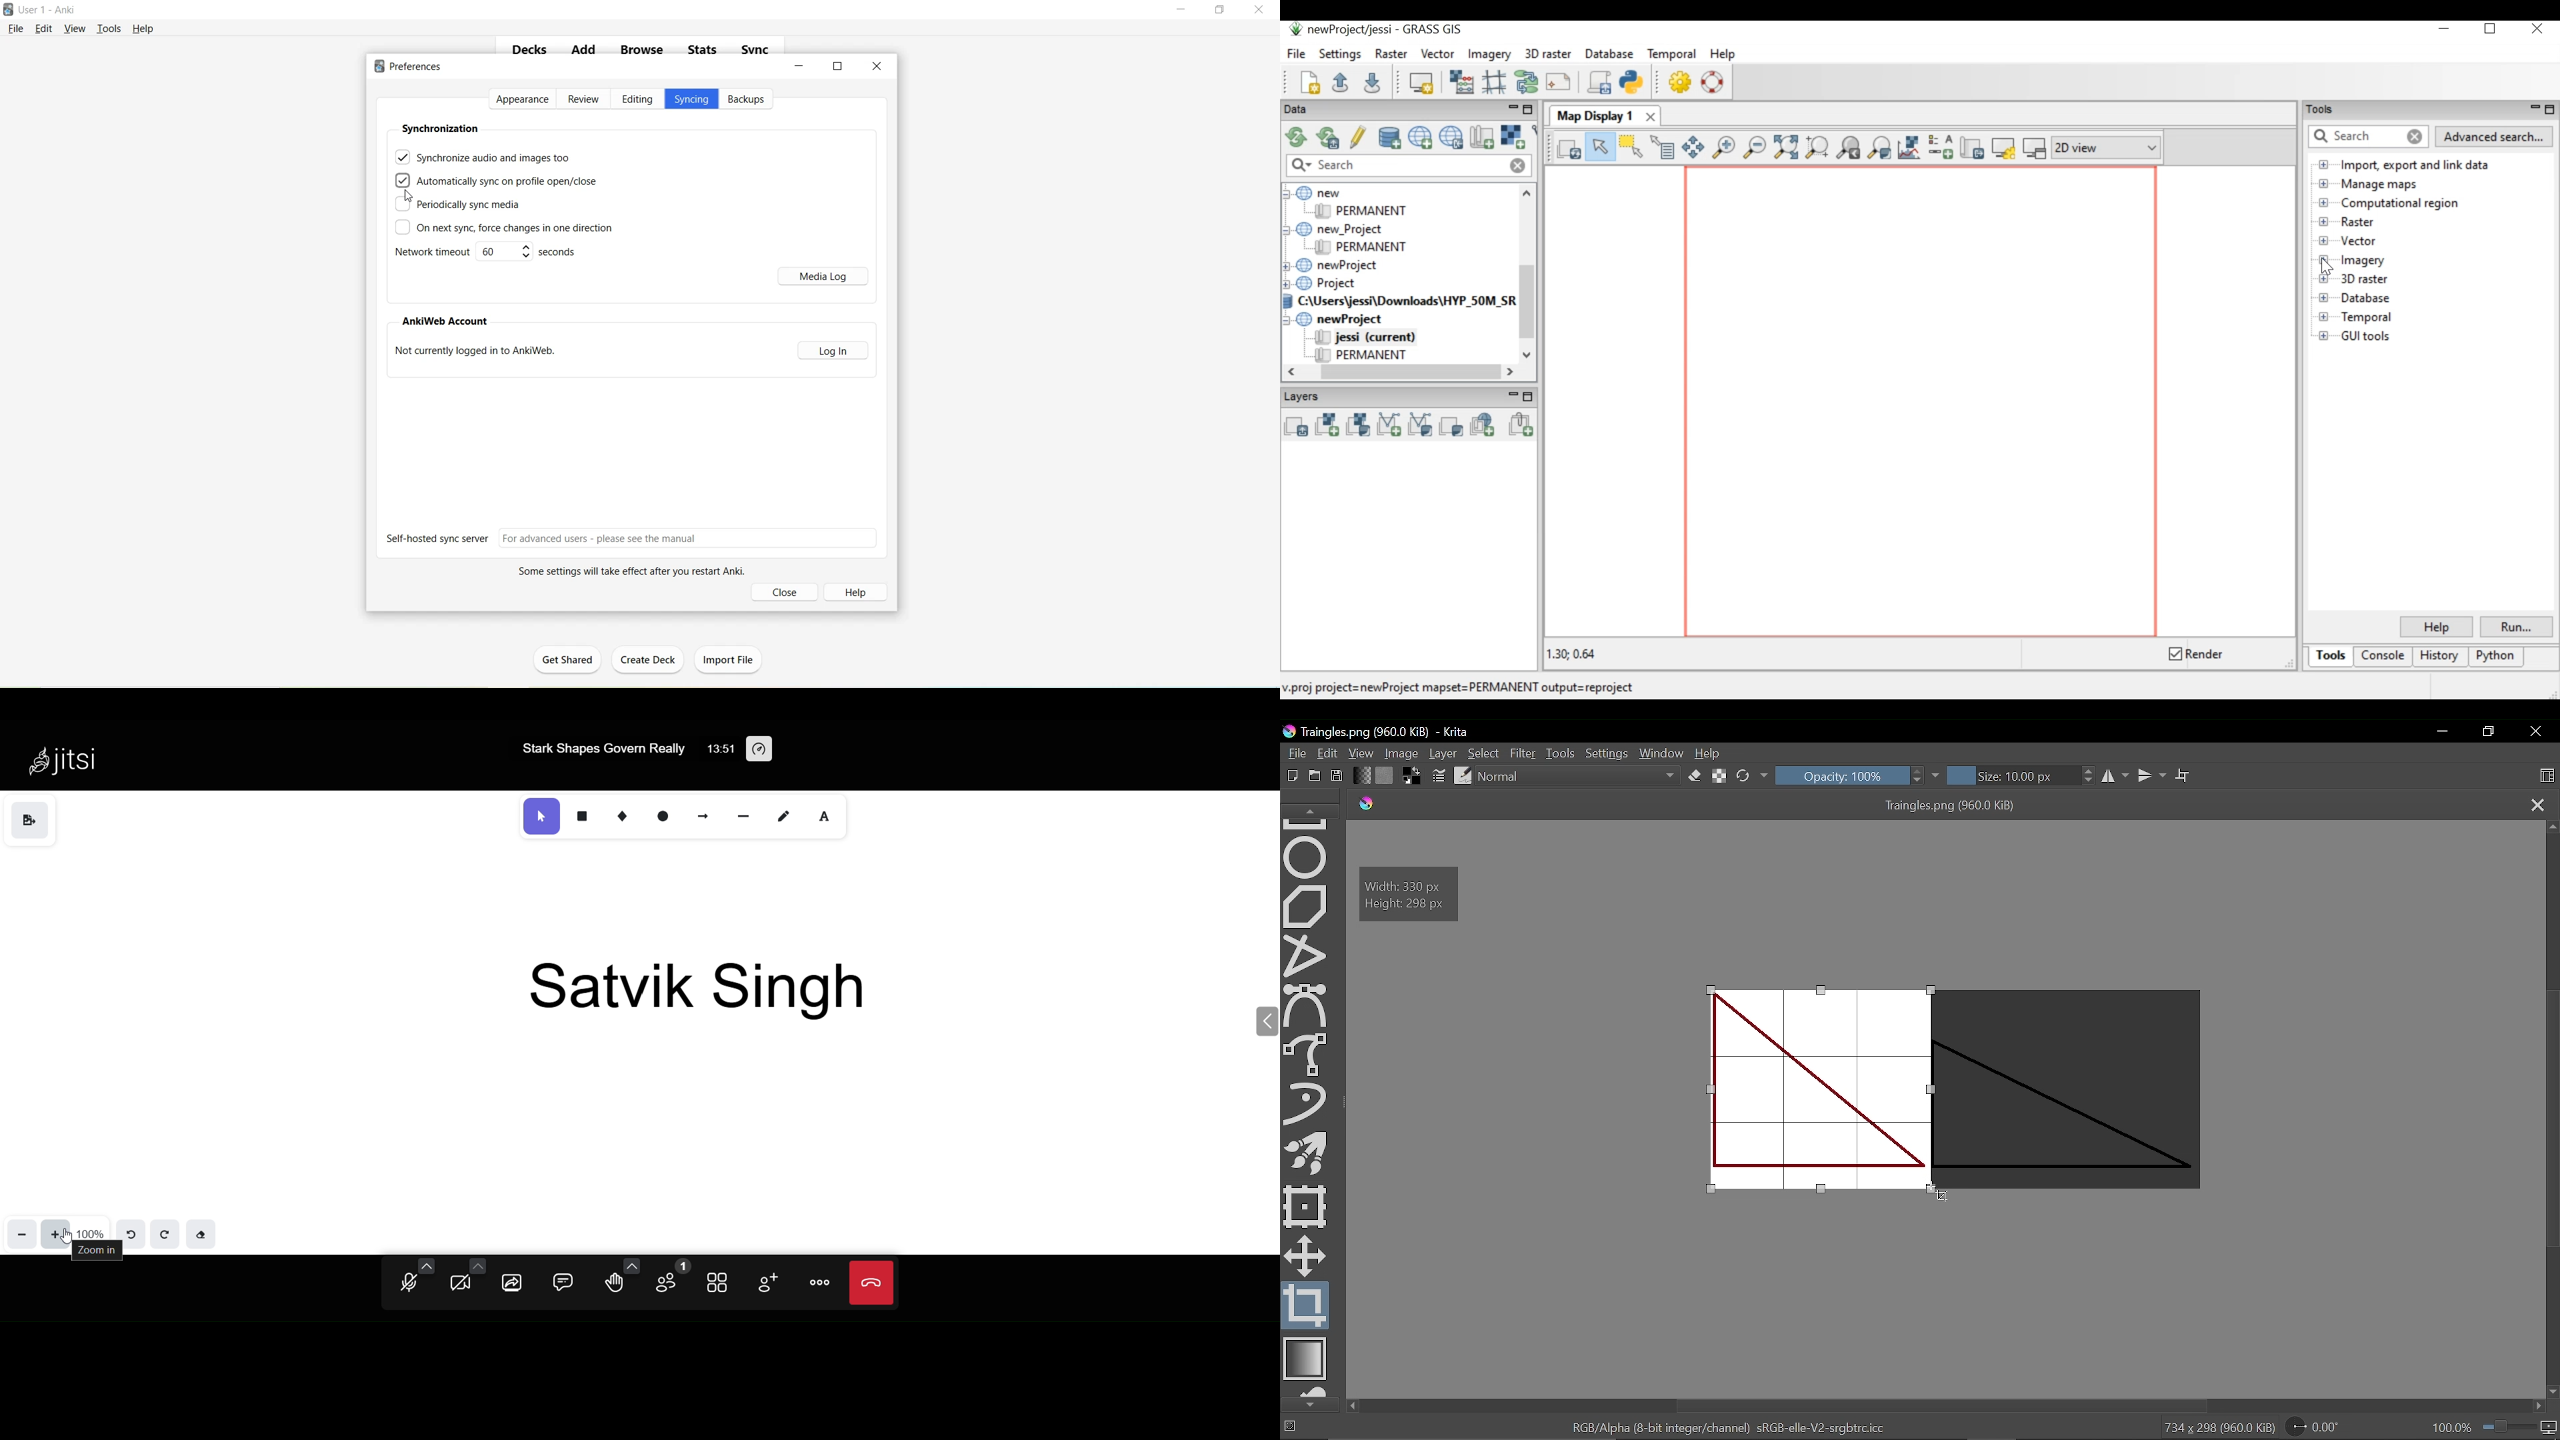 The image size is (2576, 1456). What do you see at coordinates (651, 661) in the screenshot?
I see `Create Deck` at bounding box center [651, 661].